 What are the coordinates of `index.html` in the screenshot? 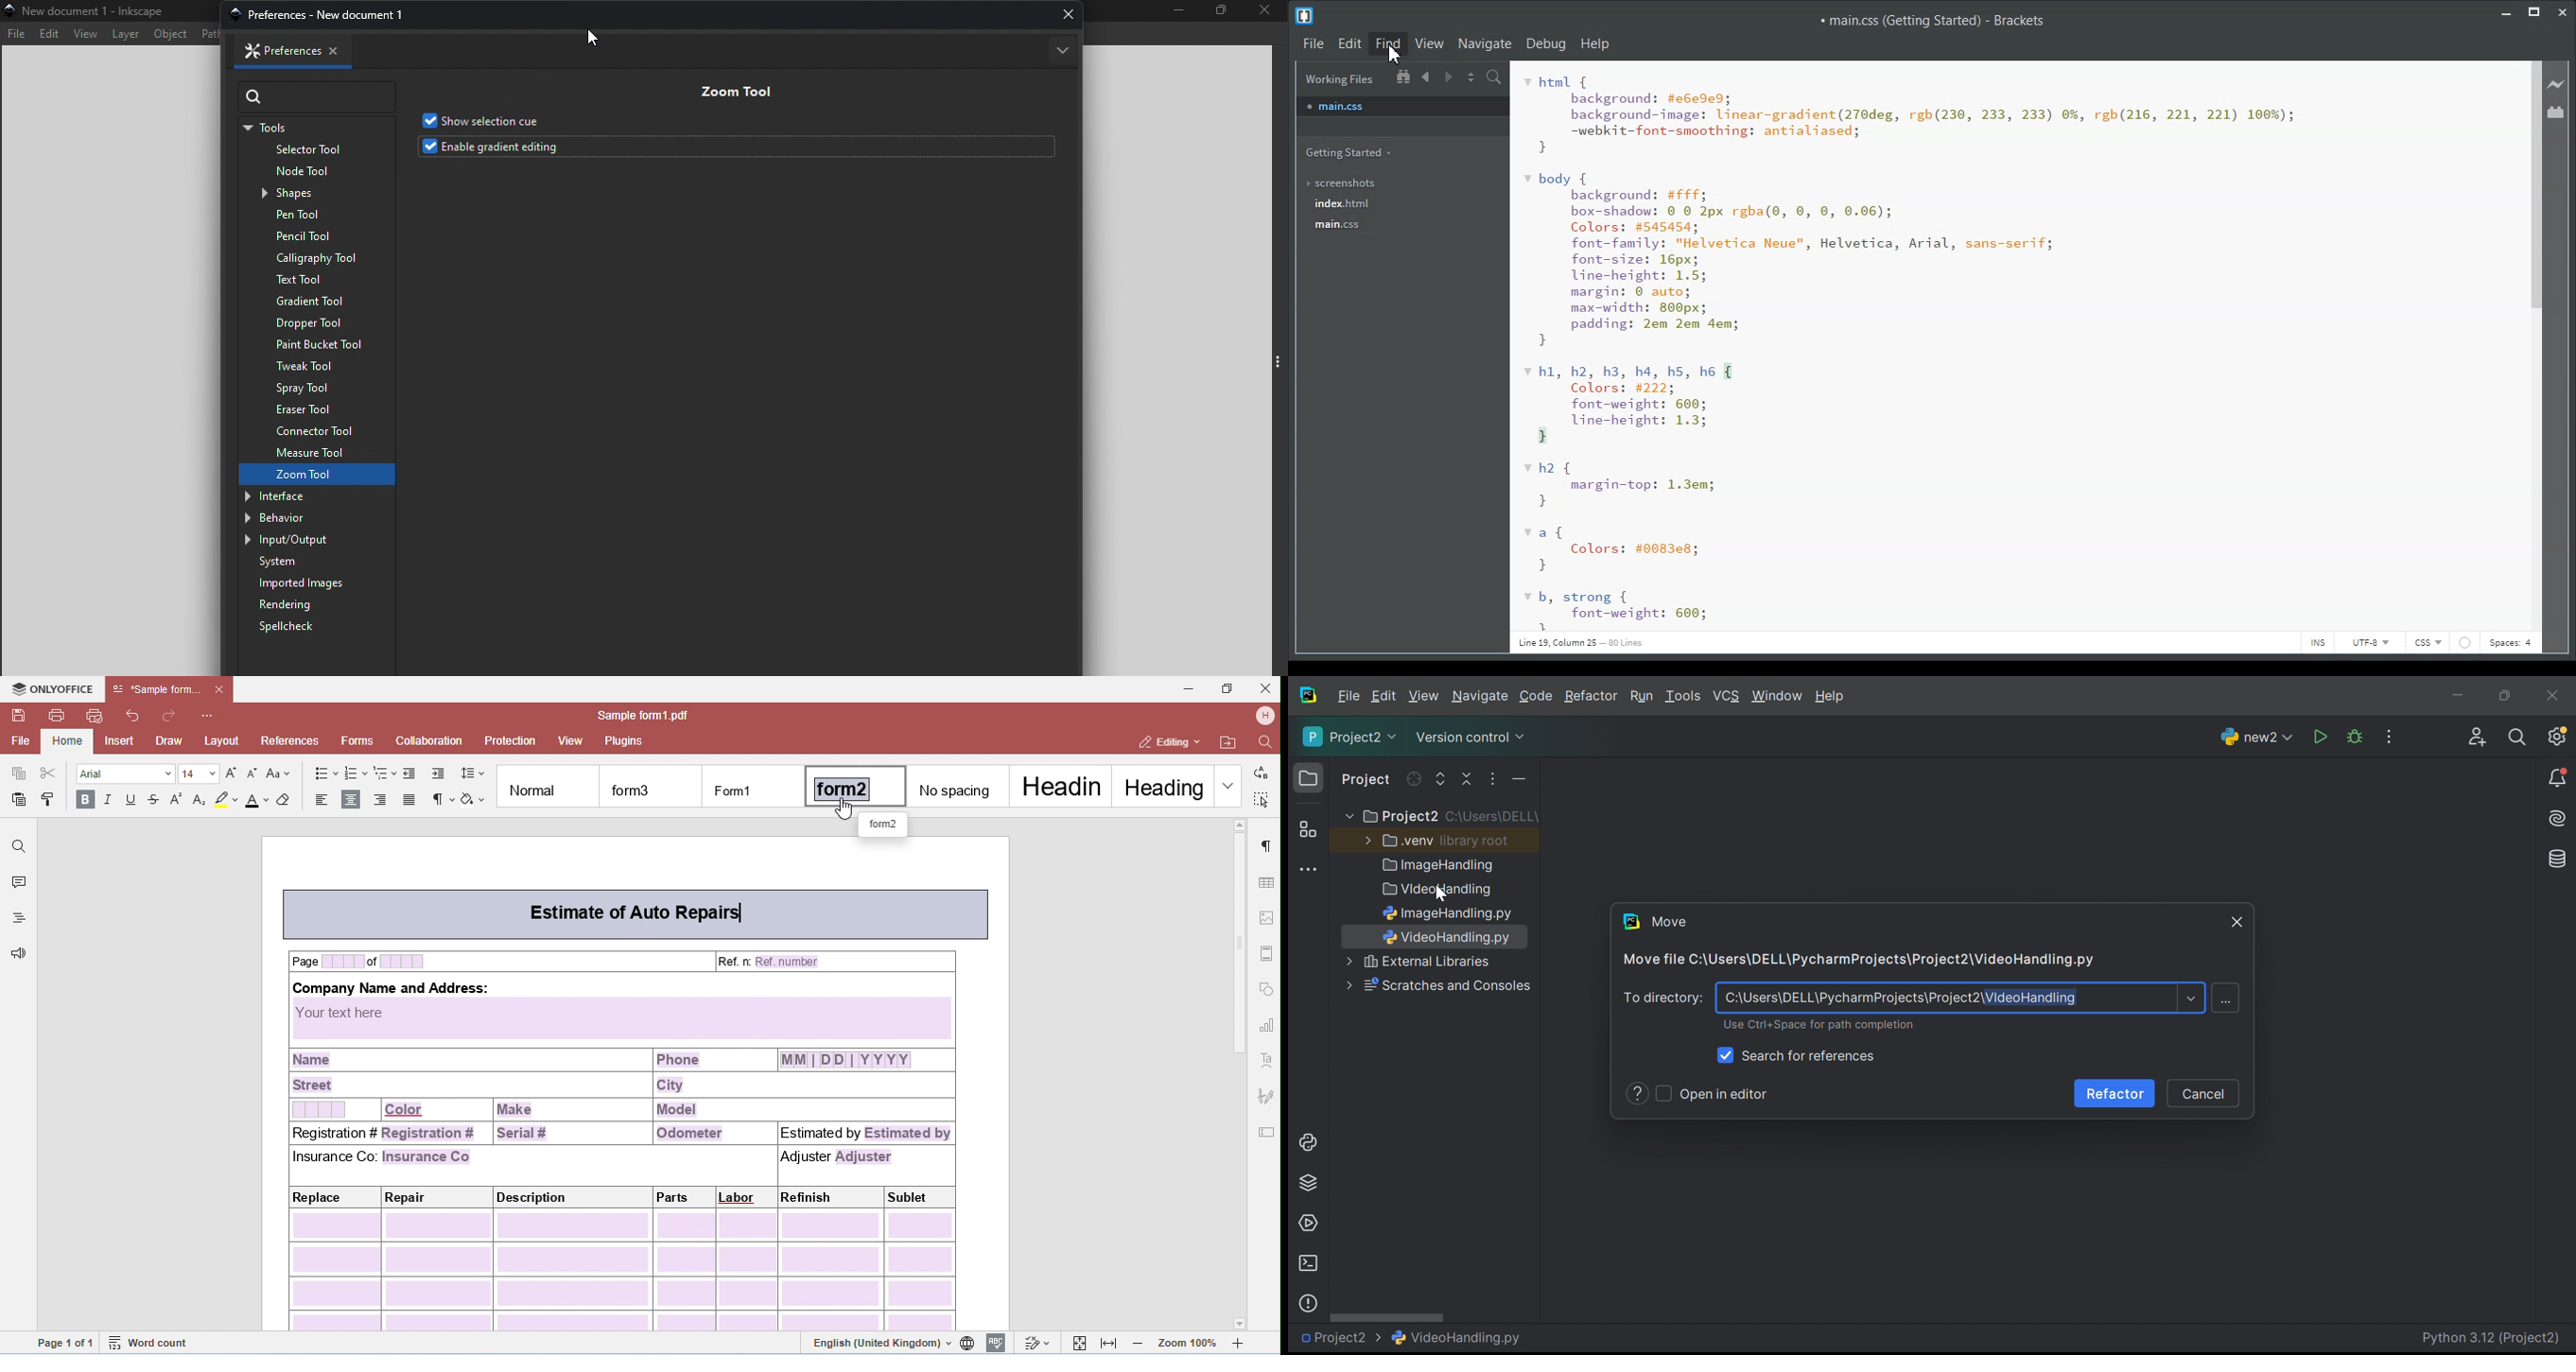 It's located at (1352, 204).